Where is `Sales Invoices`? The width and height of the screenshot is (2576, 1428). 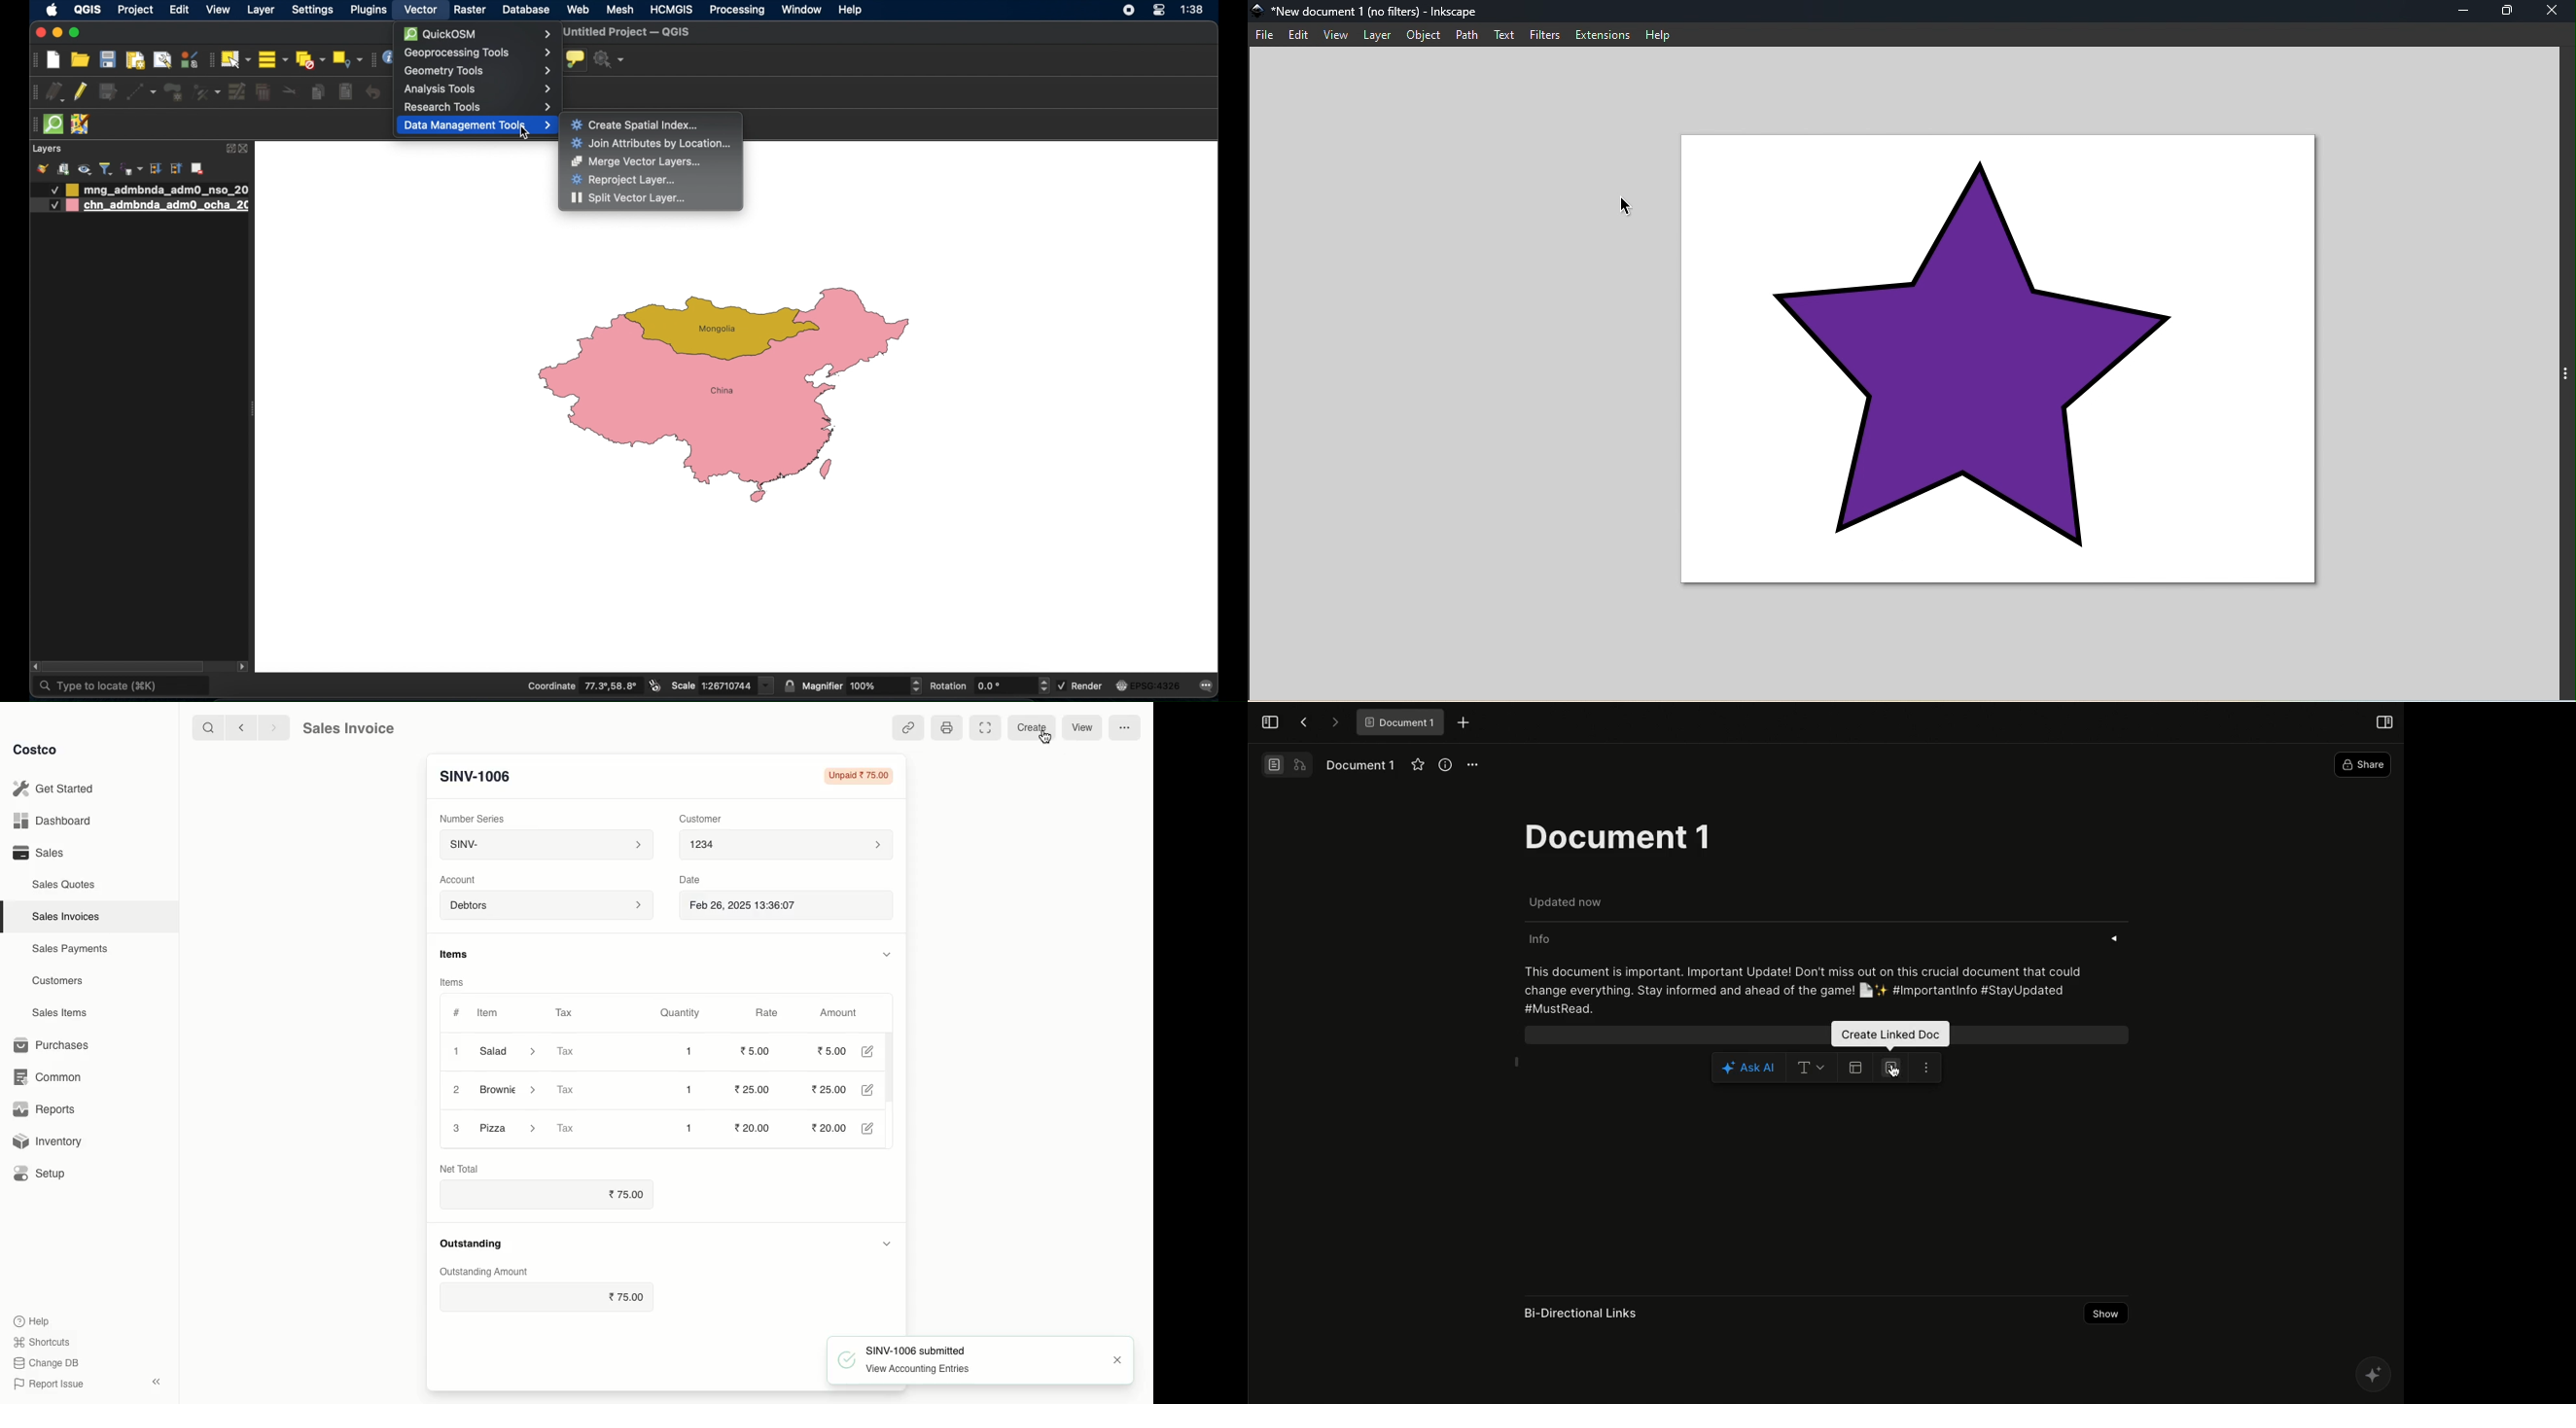 Sales Invoices is located at coordinates (67, 917).